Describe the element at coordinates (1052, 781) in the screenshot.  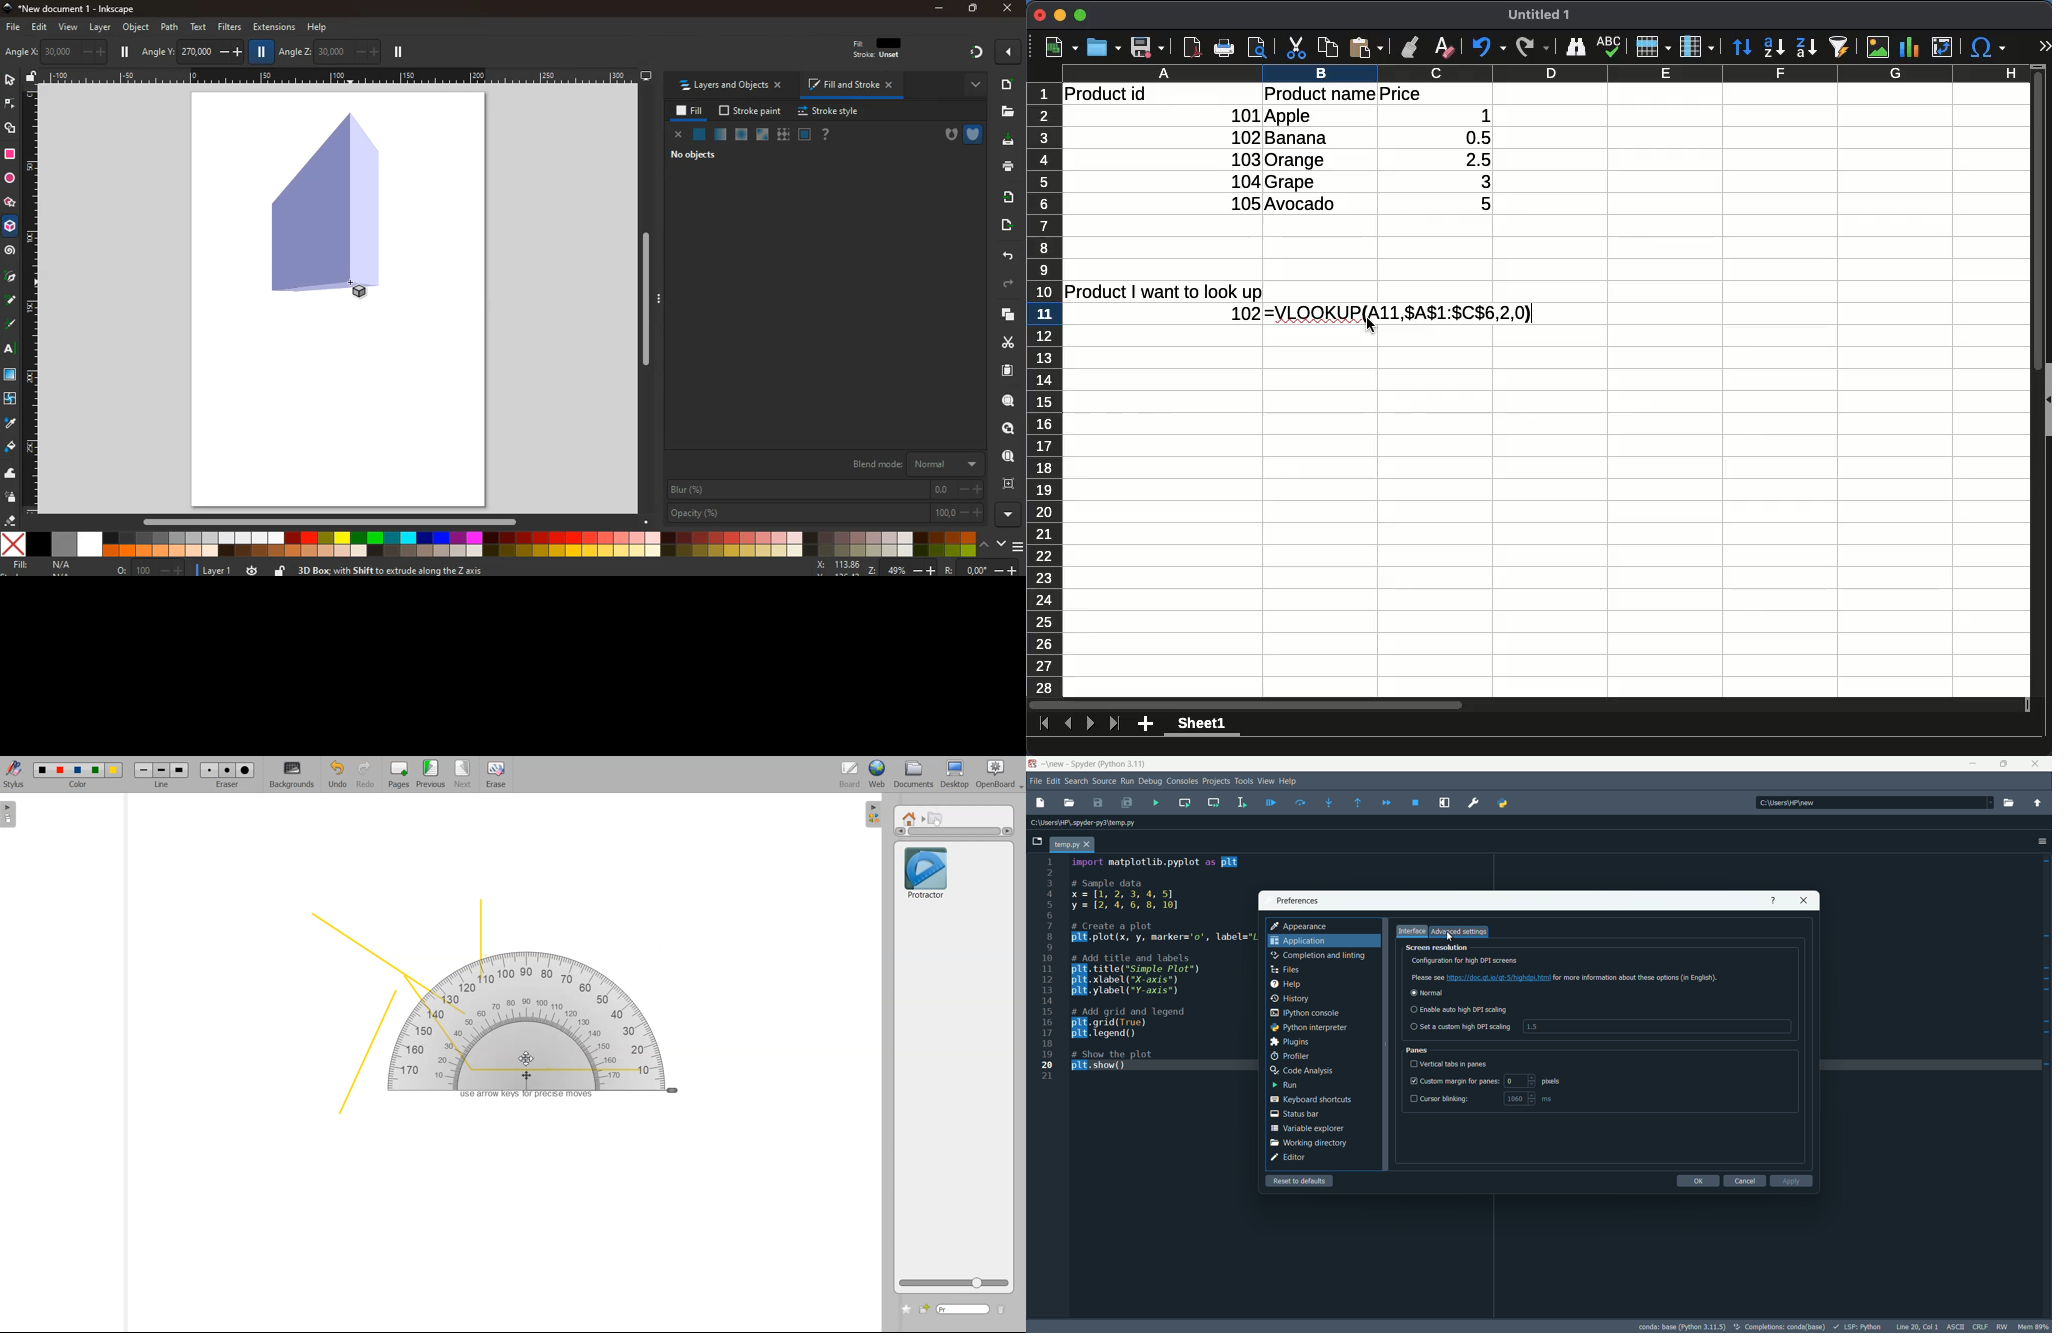
I see `edit` at that location.